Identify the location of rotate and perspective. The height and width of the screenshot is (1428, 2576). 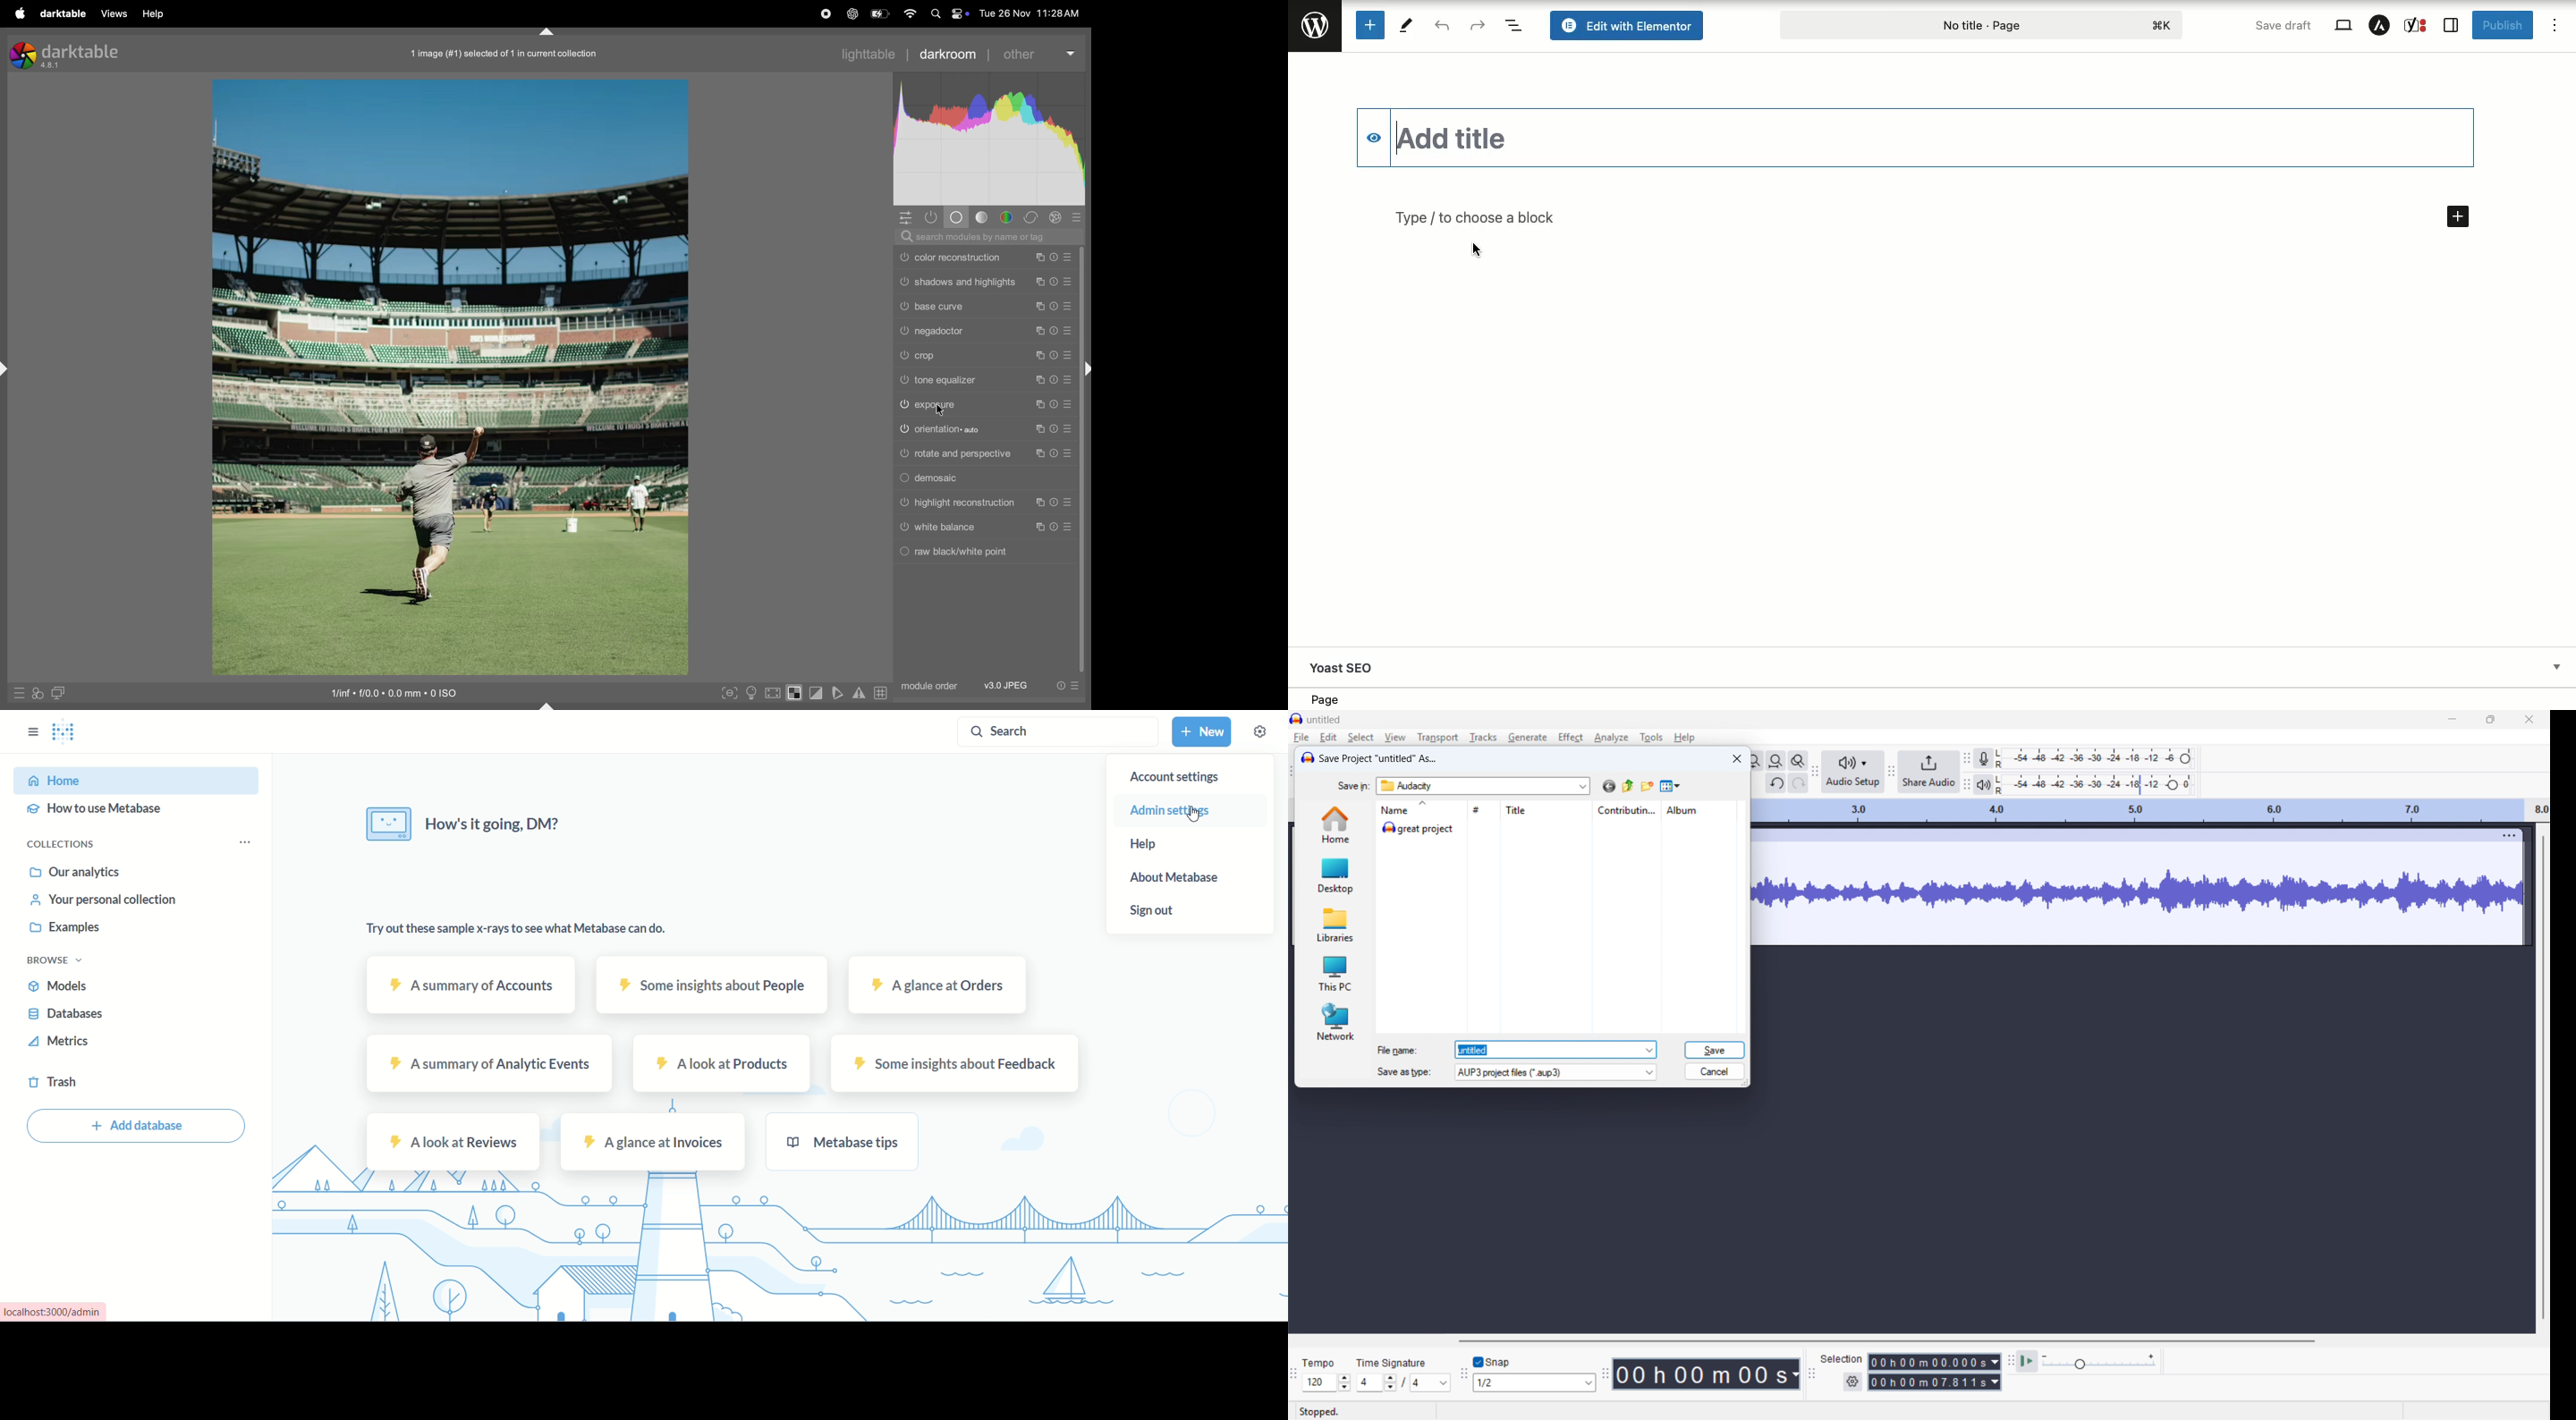
(965, 455).